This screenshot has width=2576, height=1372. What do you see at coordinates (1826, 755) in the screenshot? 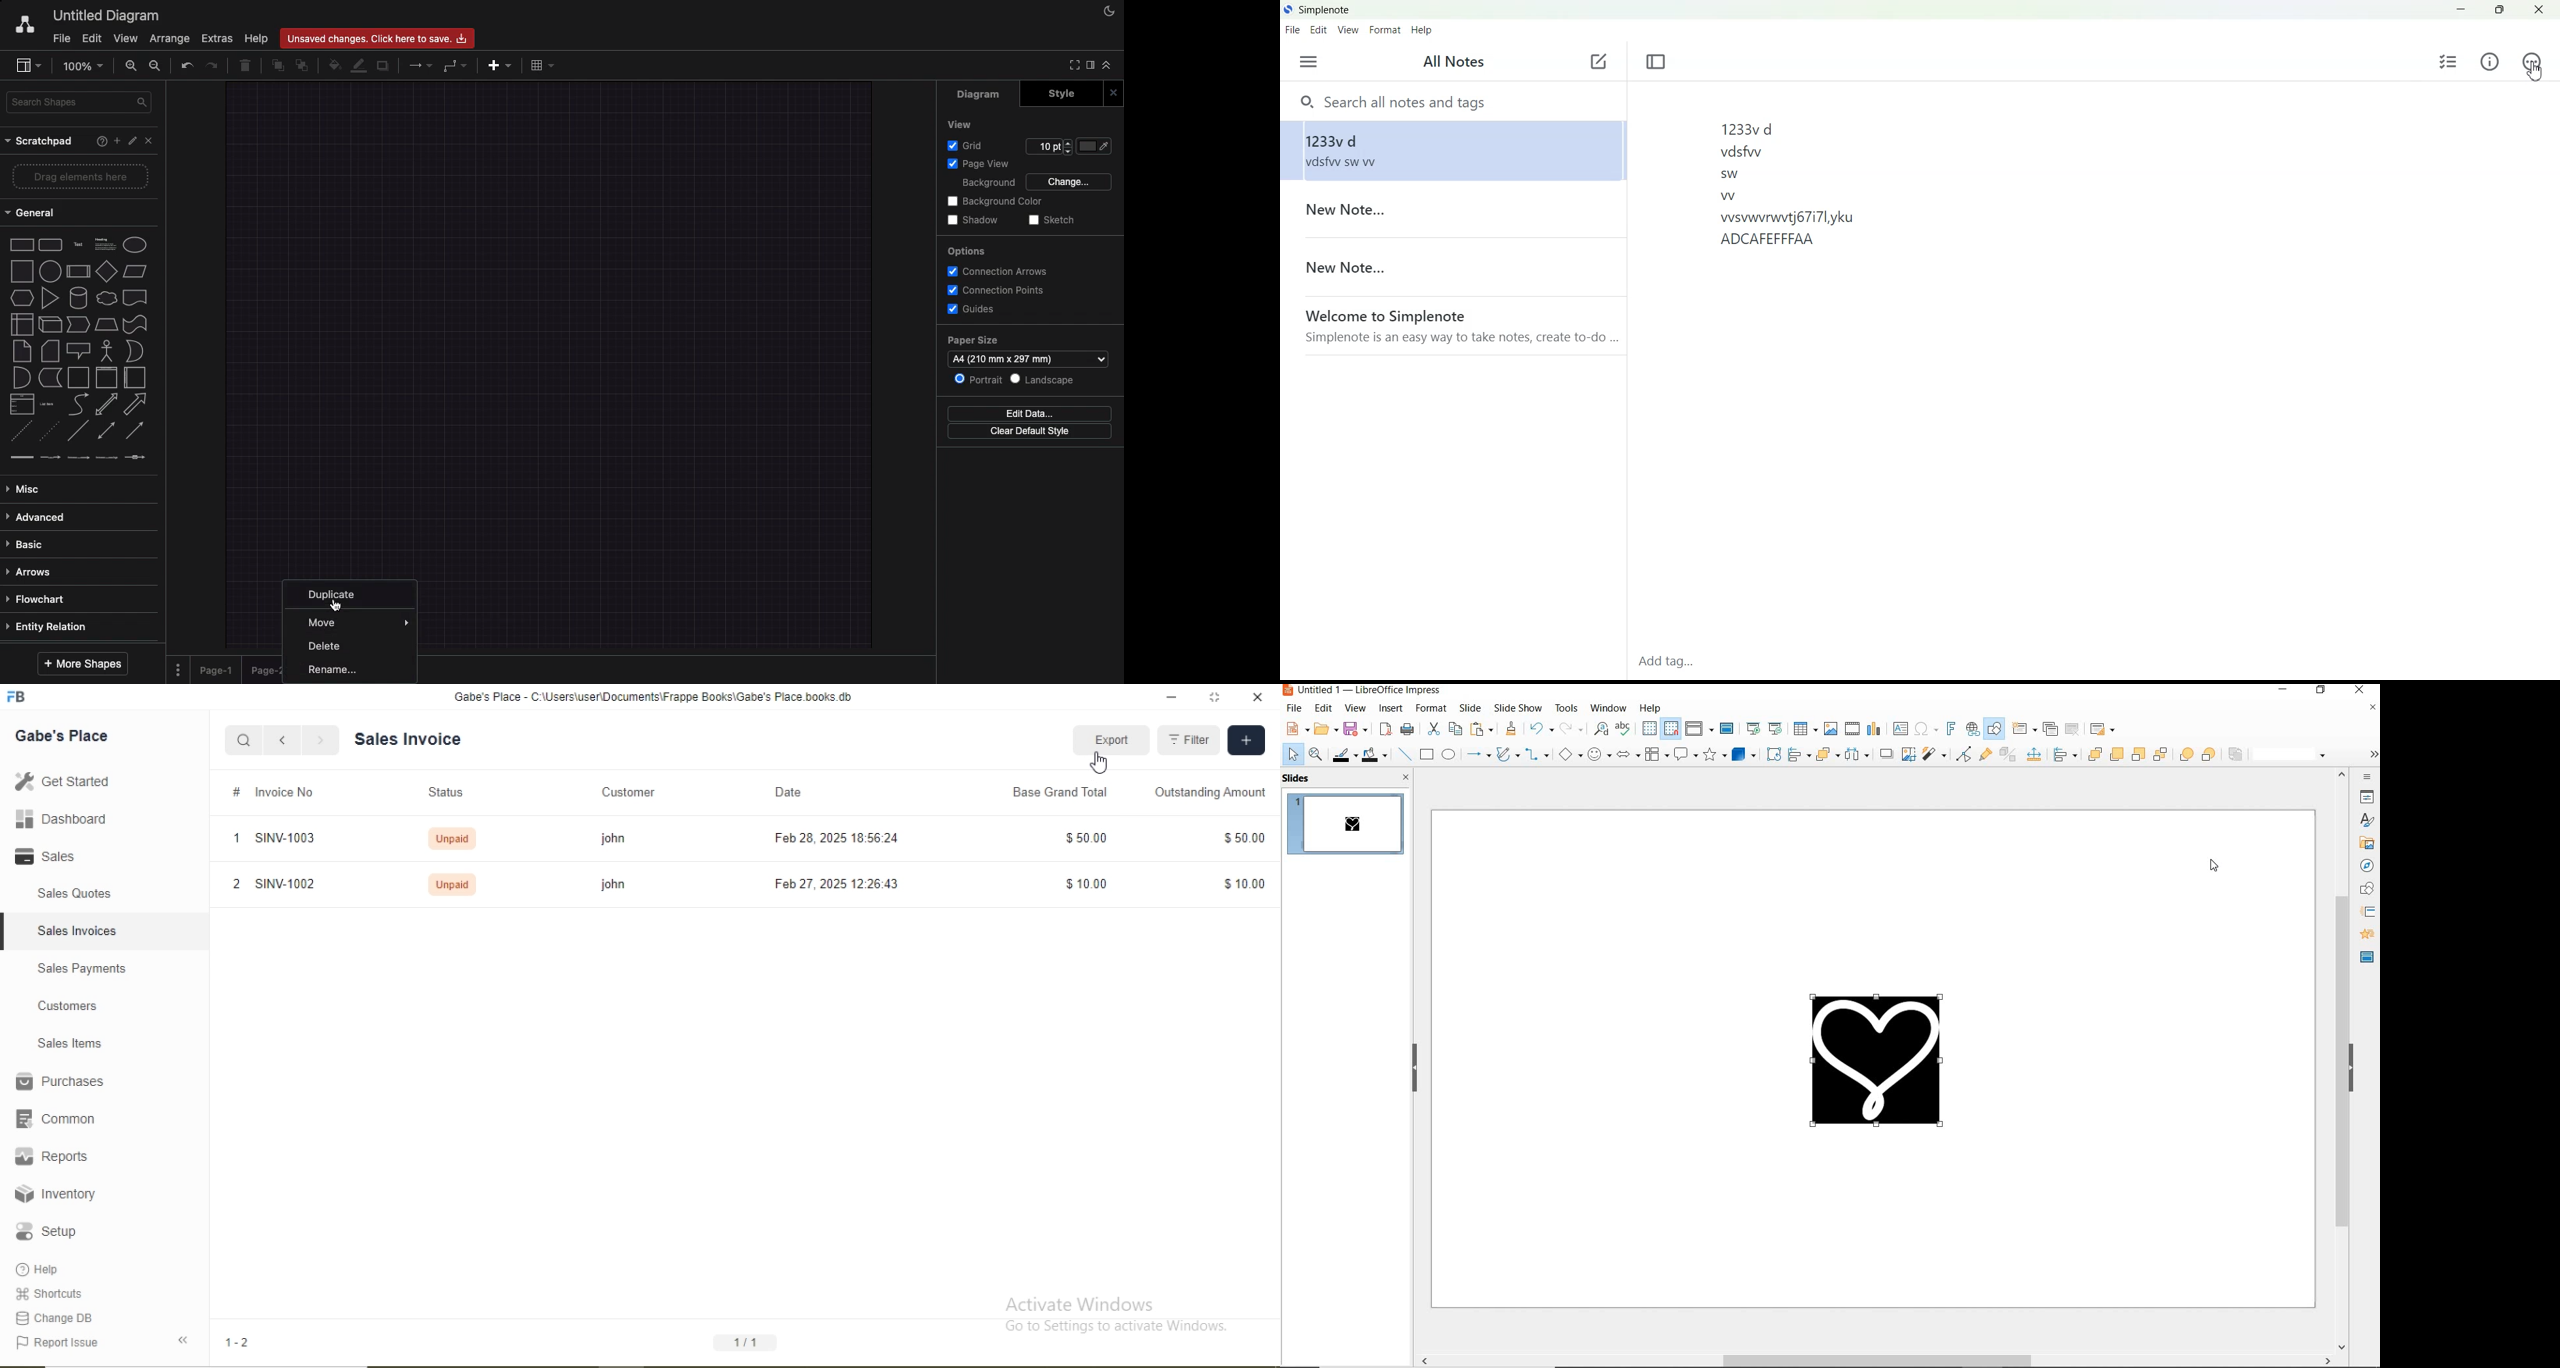
I see `arrange` at bounding box center [1826, 755].